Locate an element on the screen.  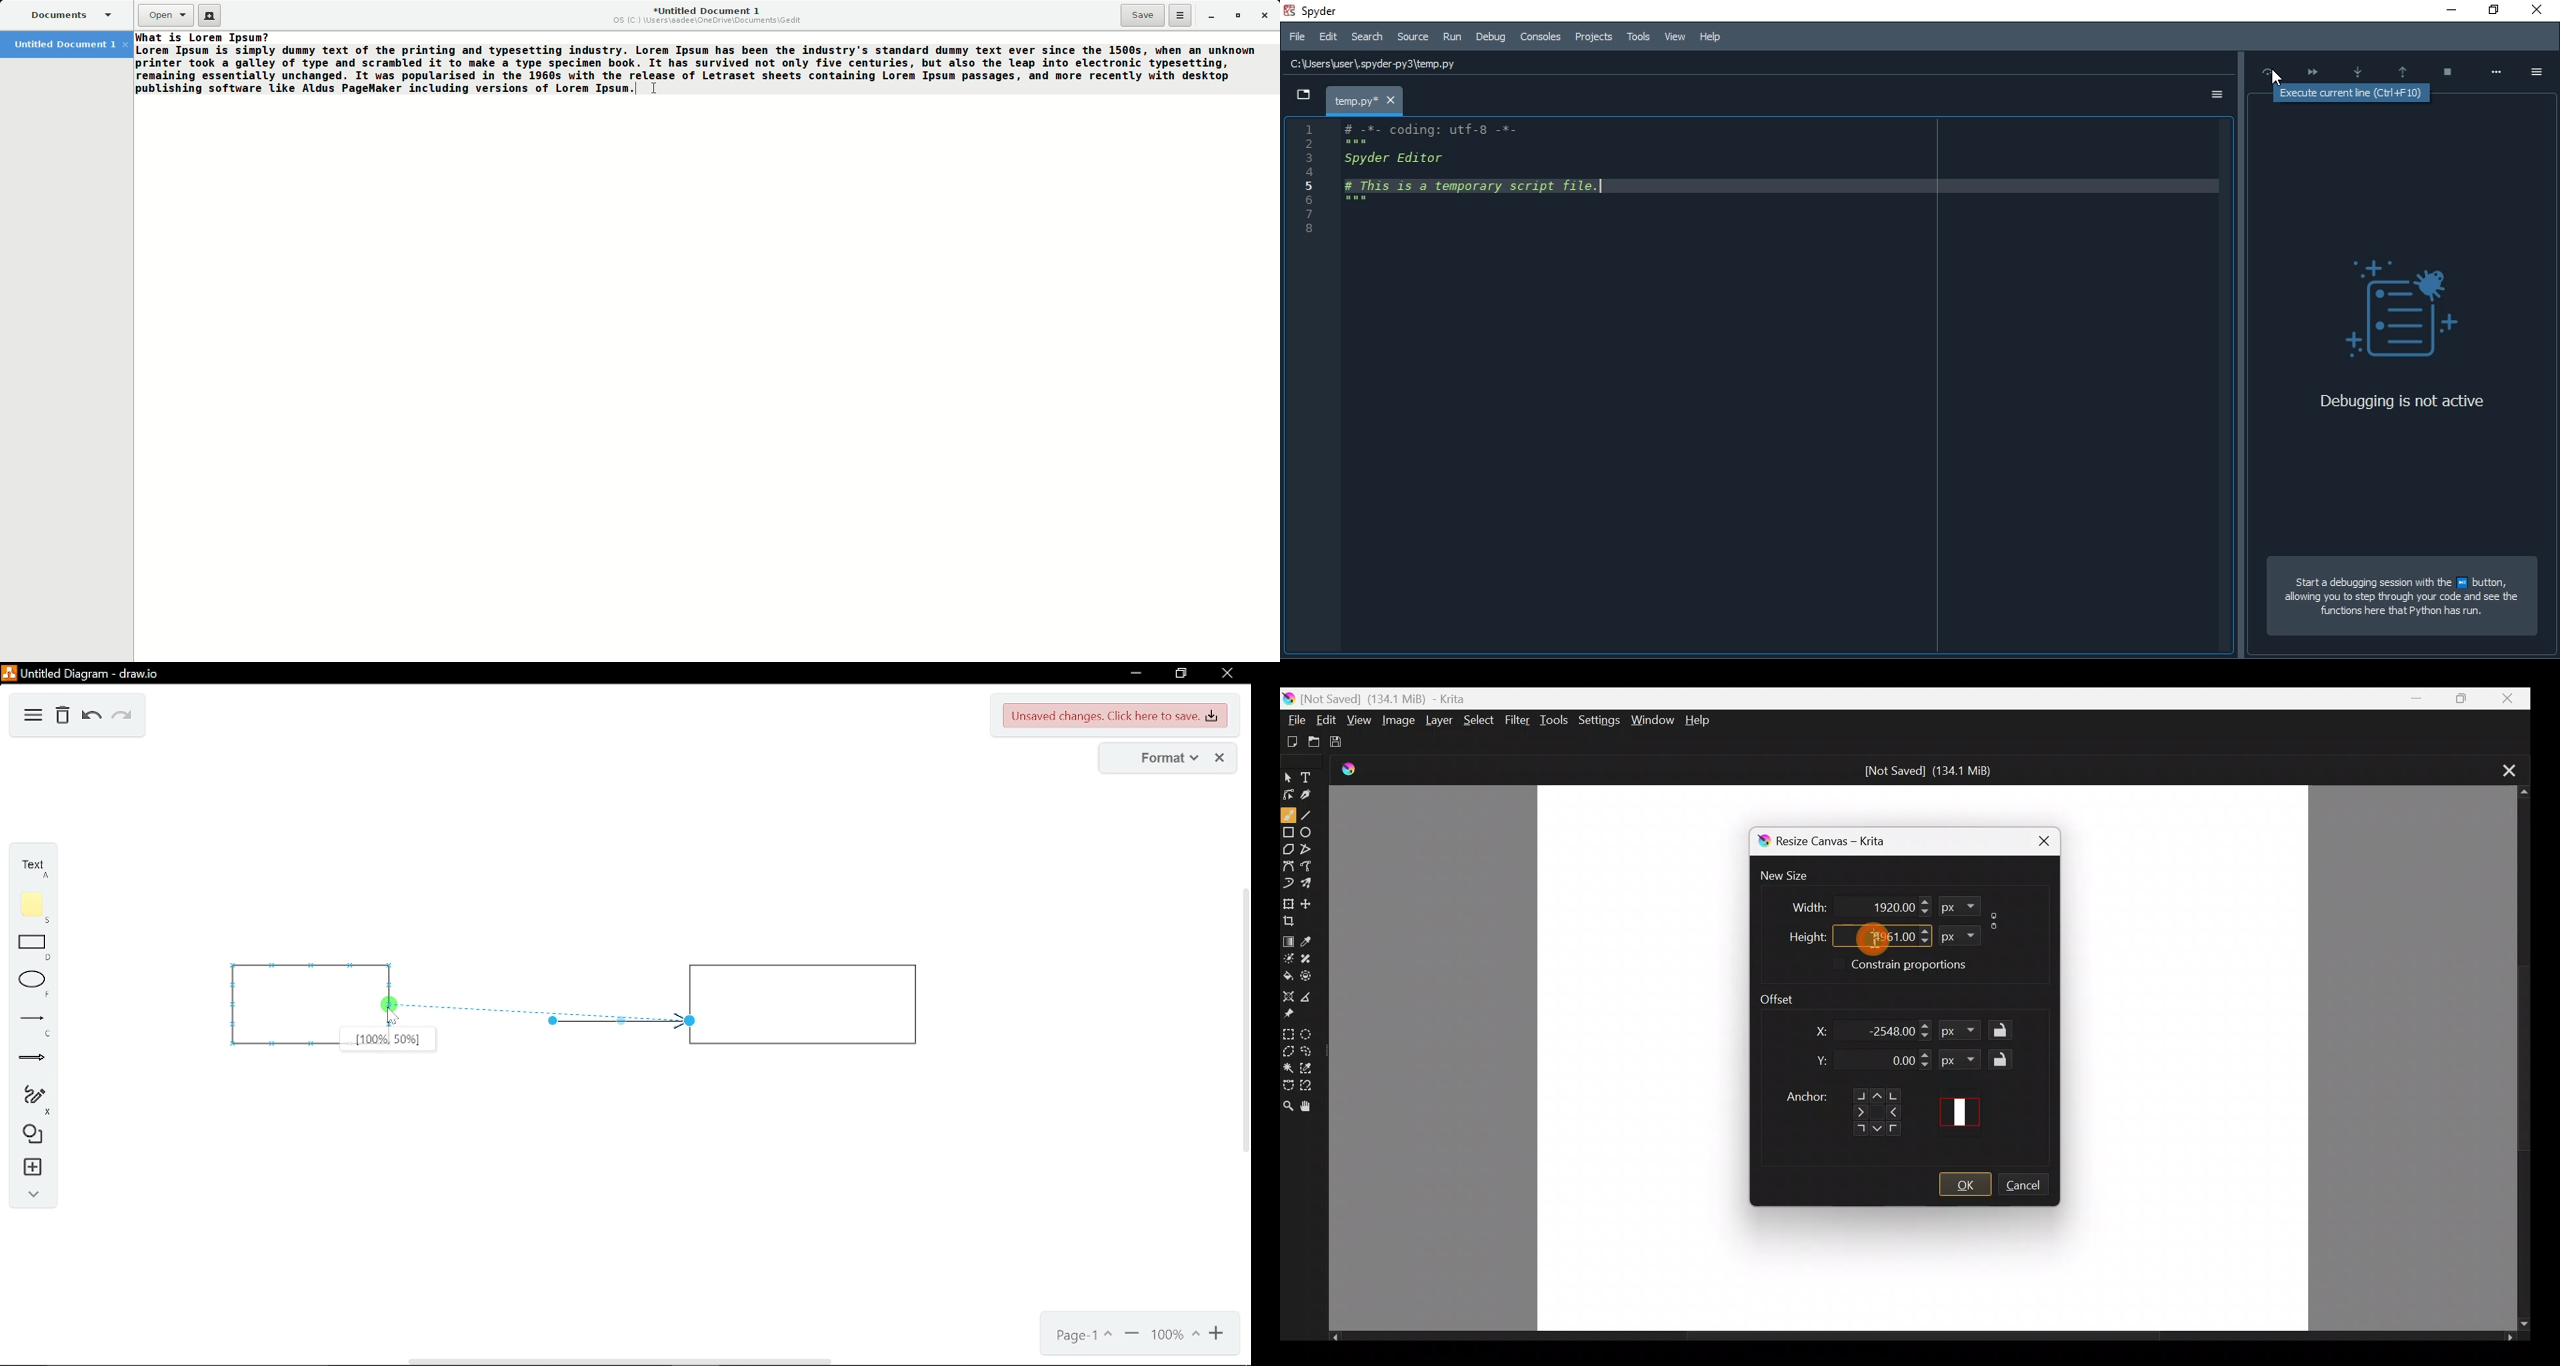
Resize canvas - Krita is located at coordinates (1846, 843).